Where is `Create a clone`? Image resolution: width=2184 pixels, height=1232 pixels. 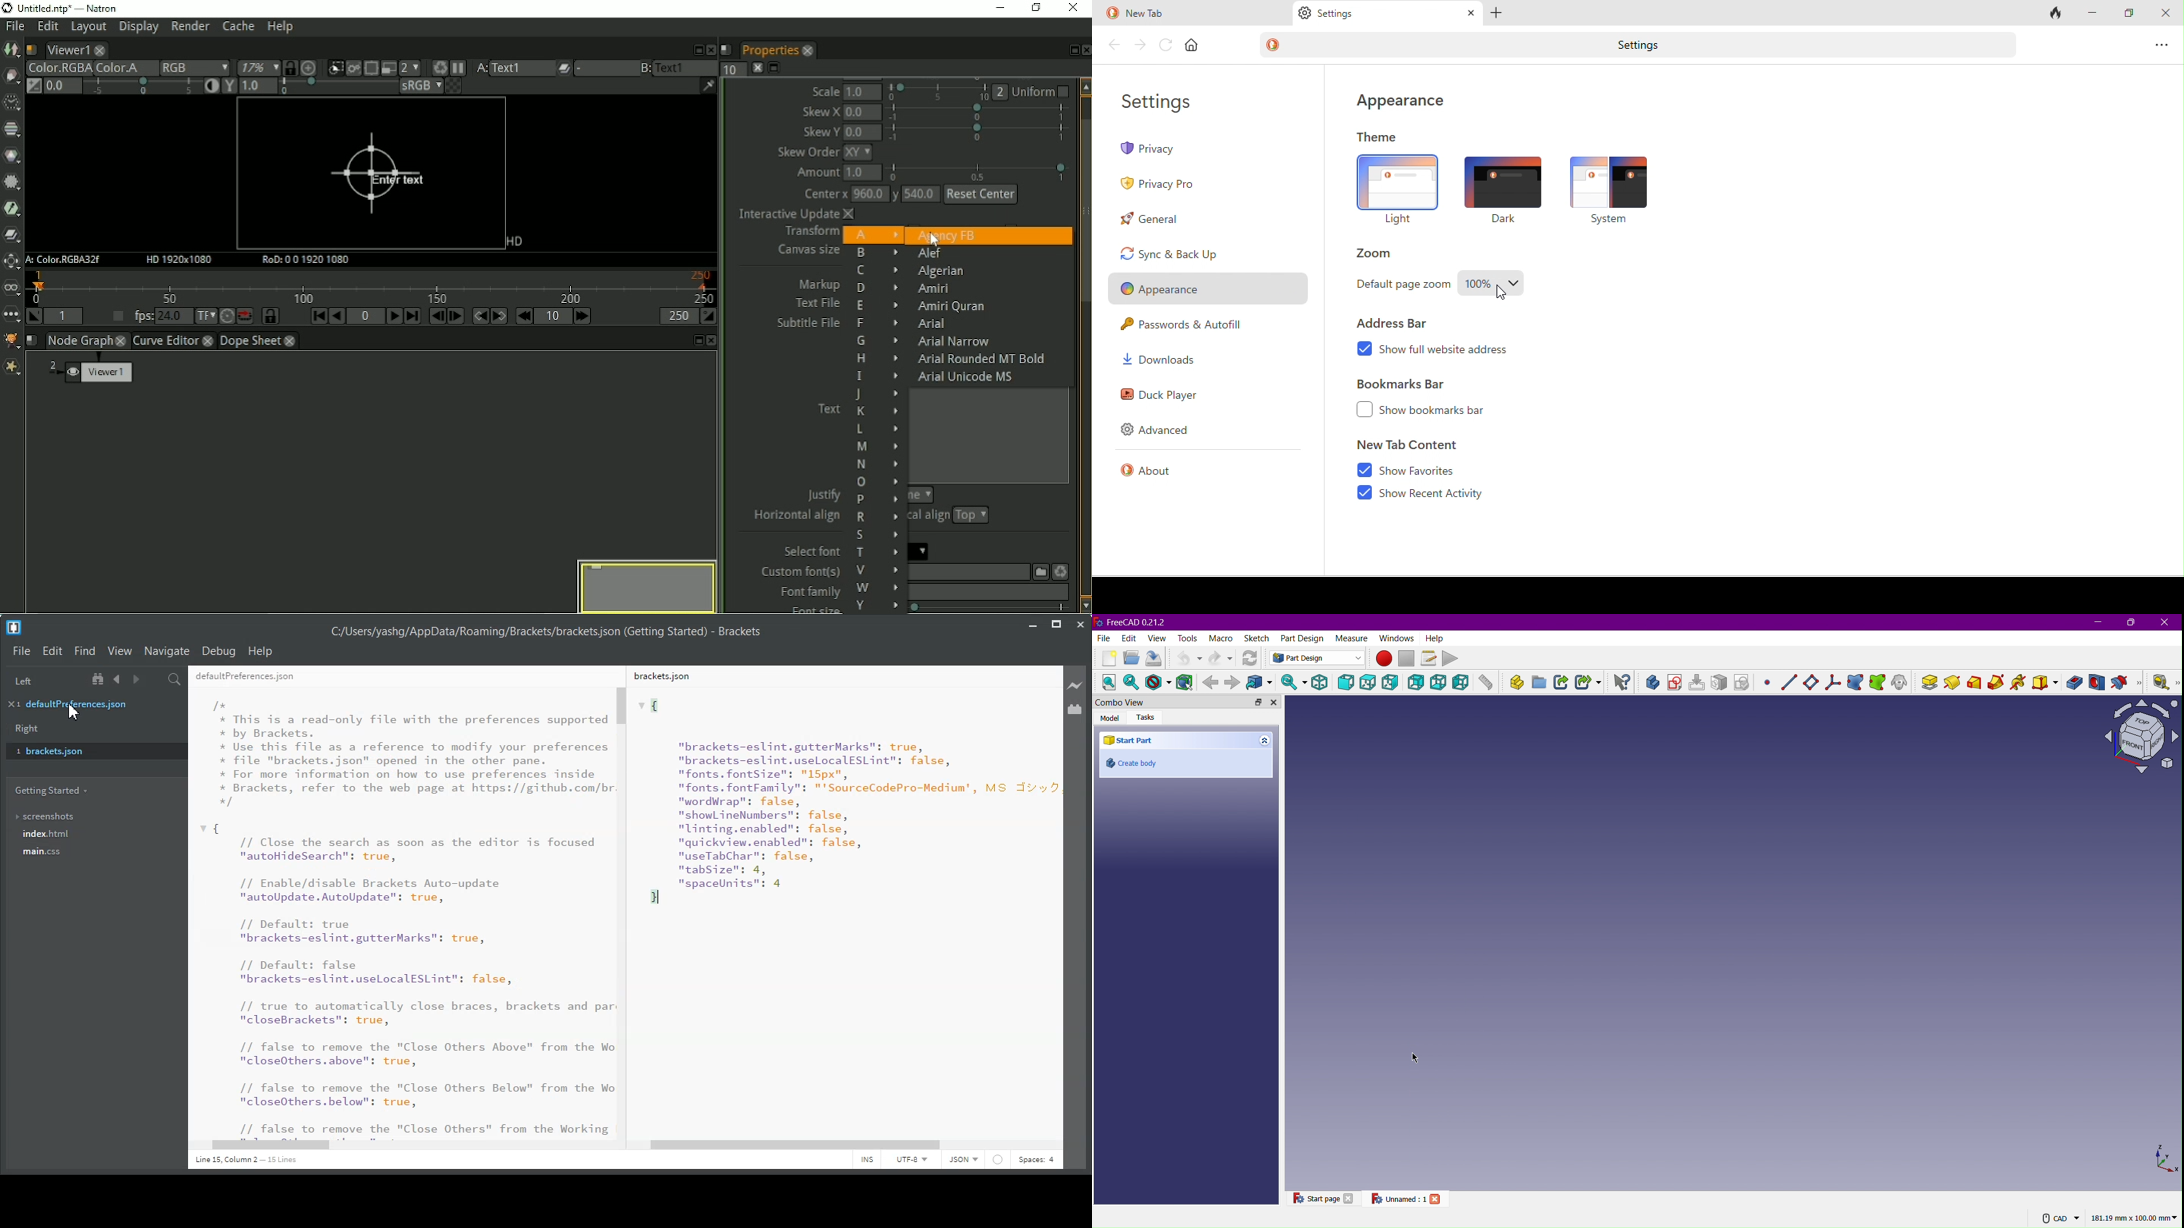
Create a clone is located at coordinates (1903, 683).